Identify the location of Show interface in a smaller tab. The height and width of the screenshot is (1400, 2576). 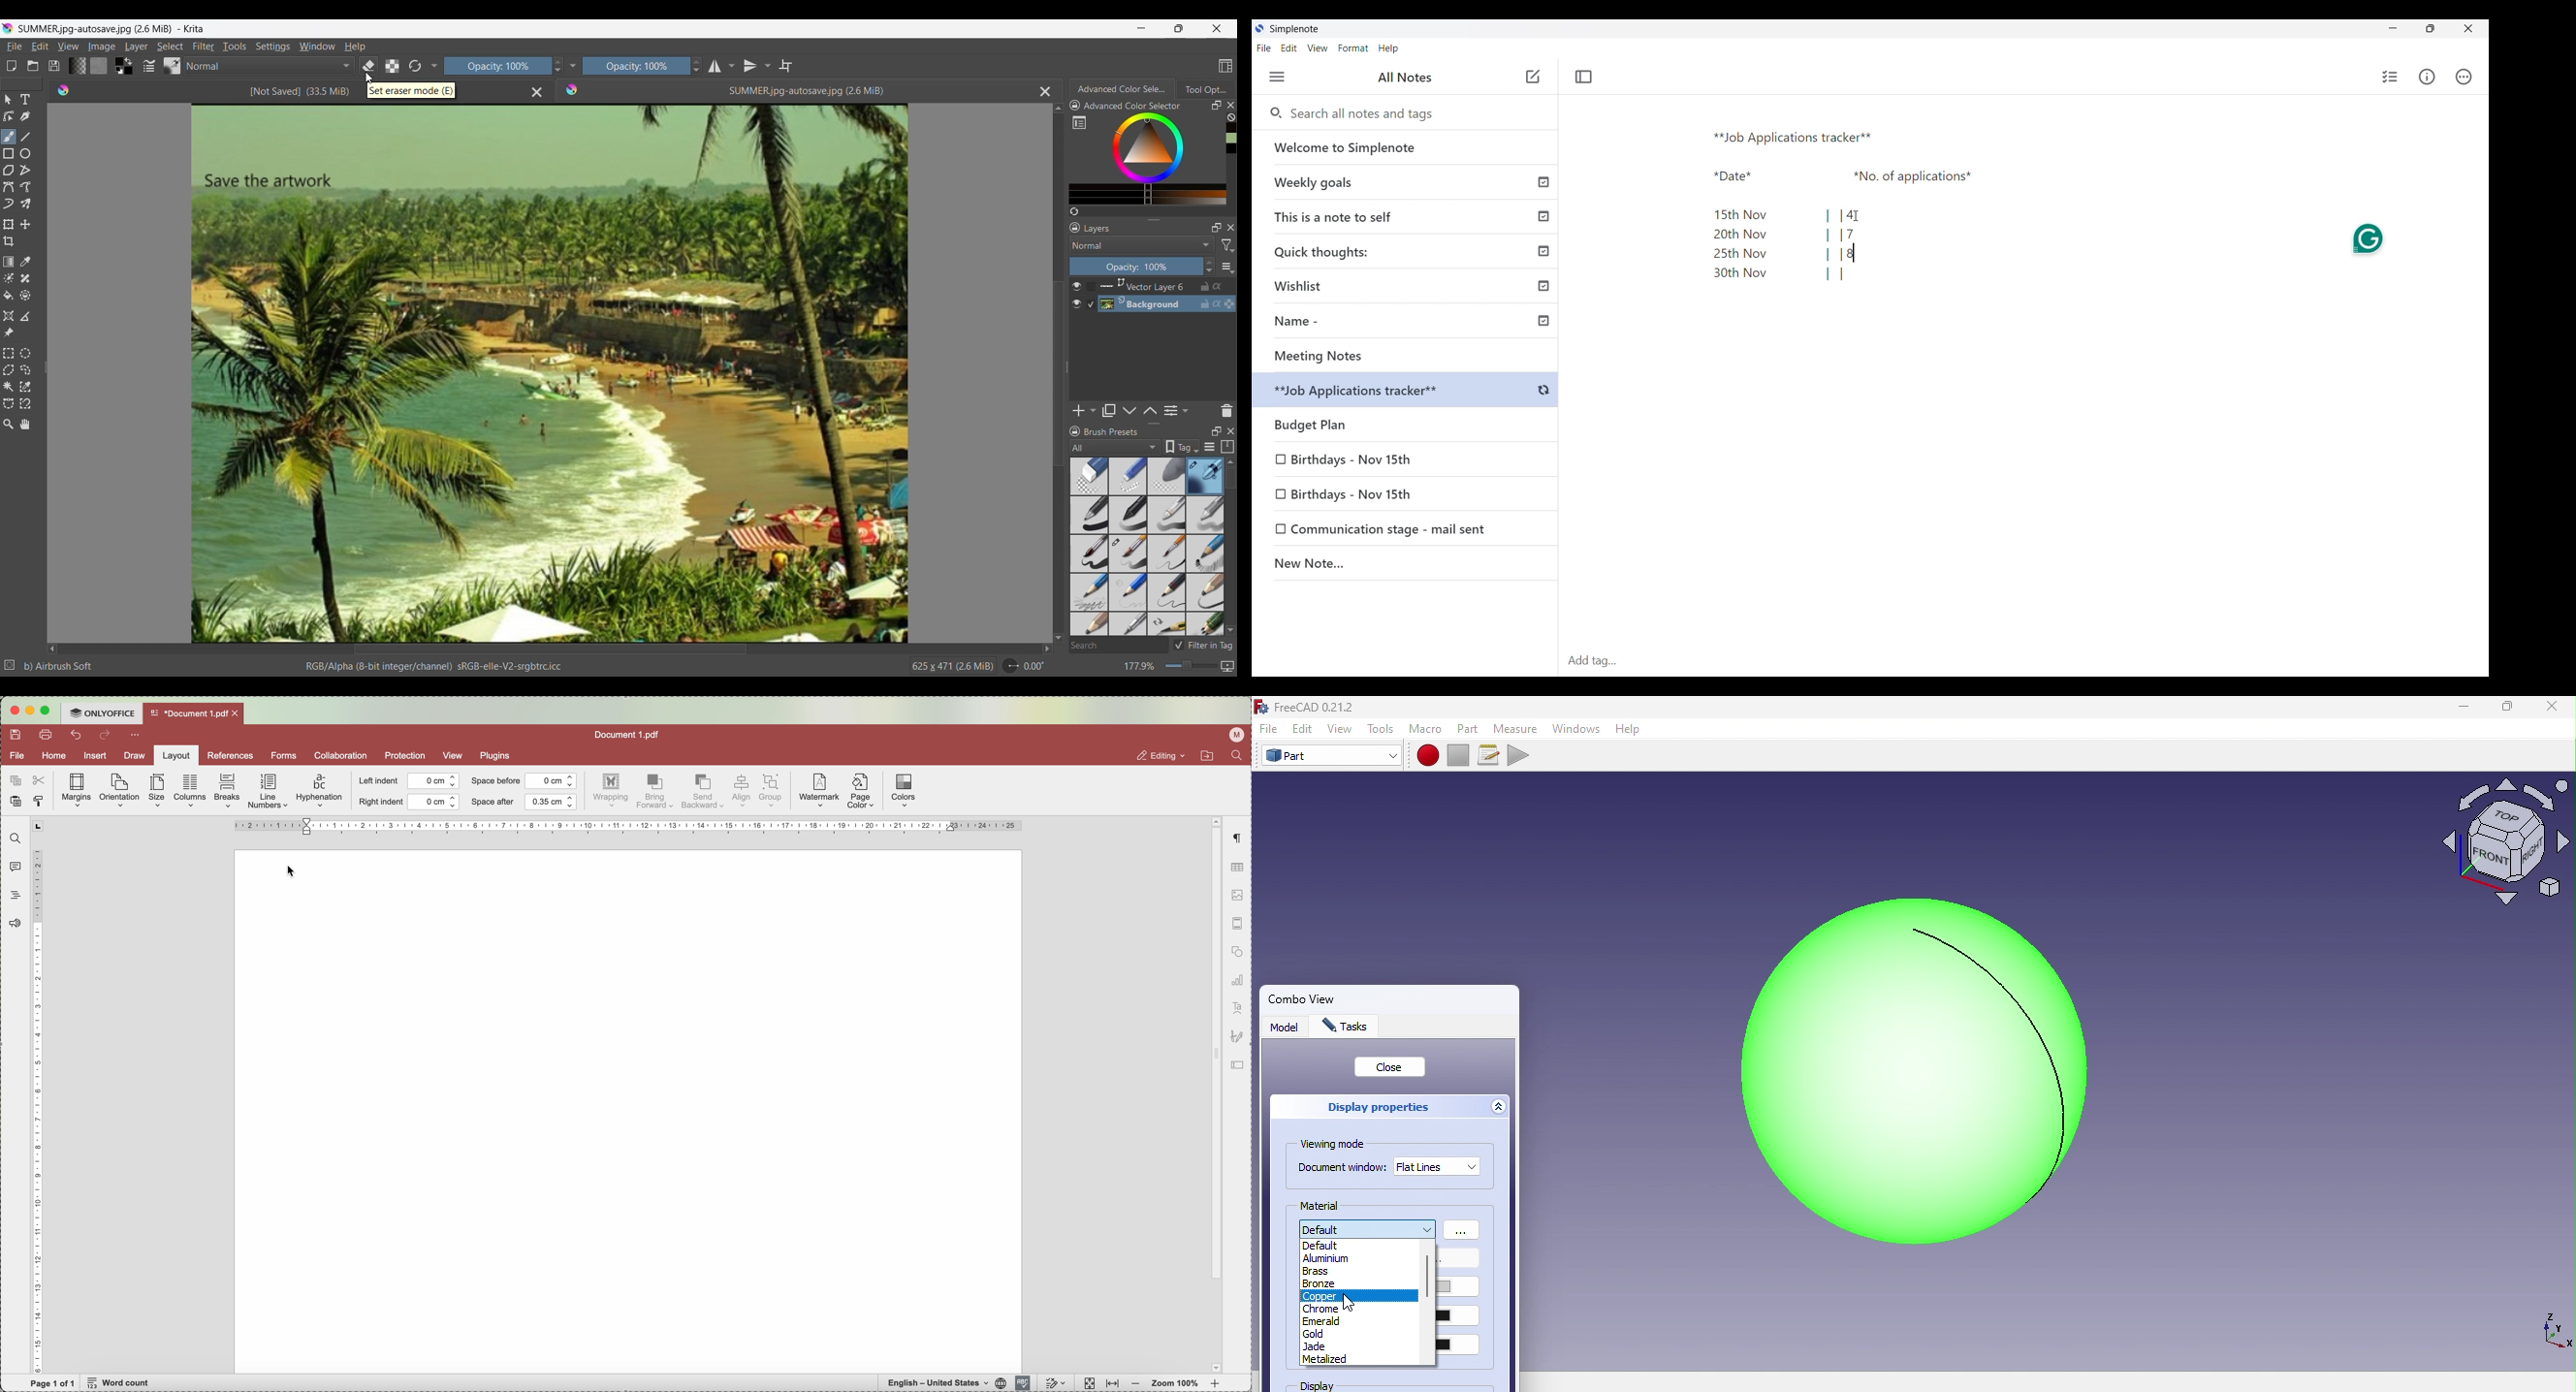
(1179, 28).